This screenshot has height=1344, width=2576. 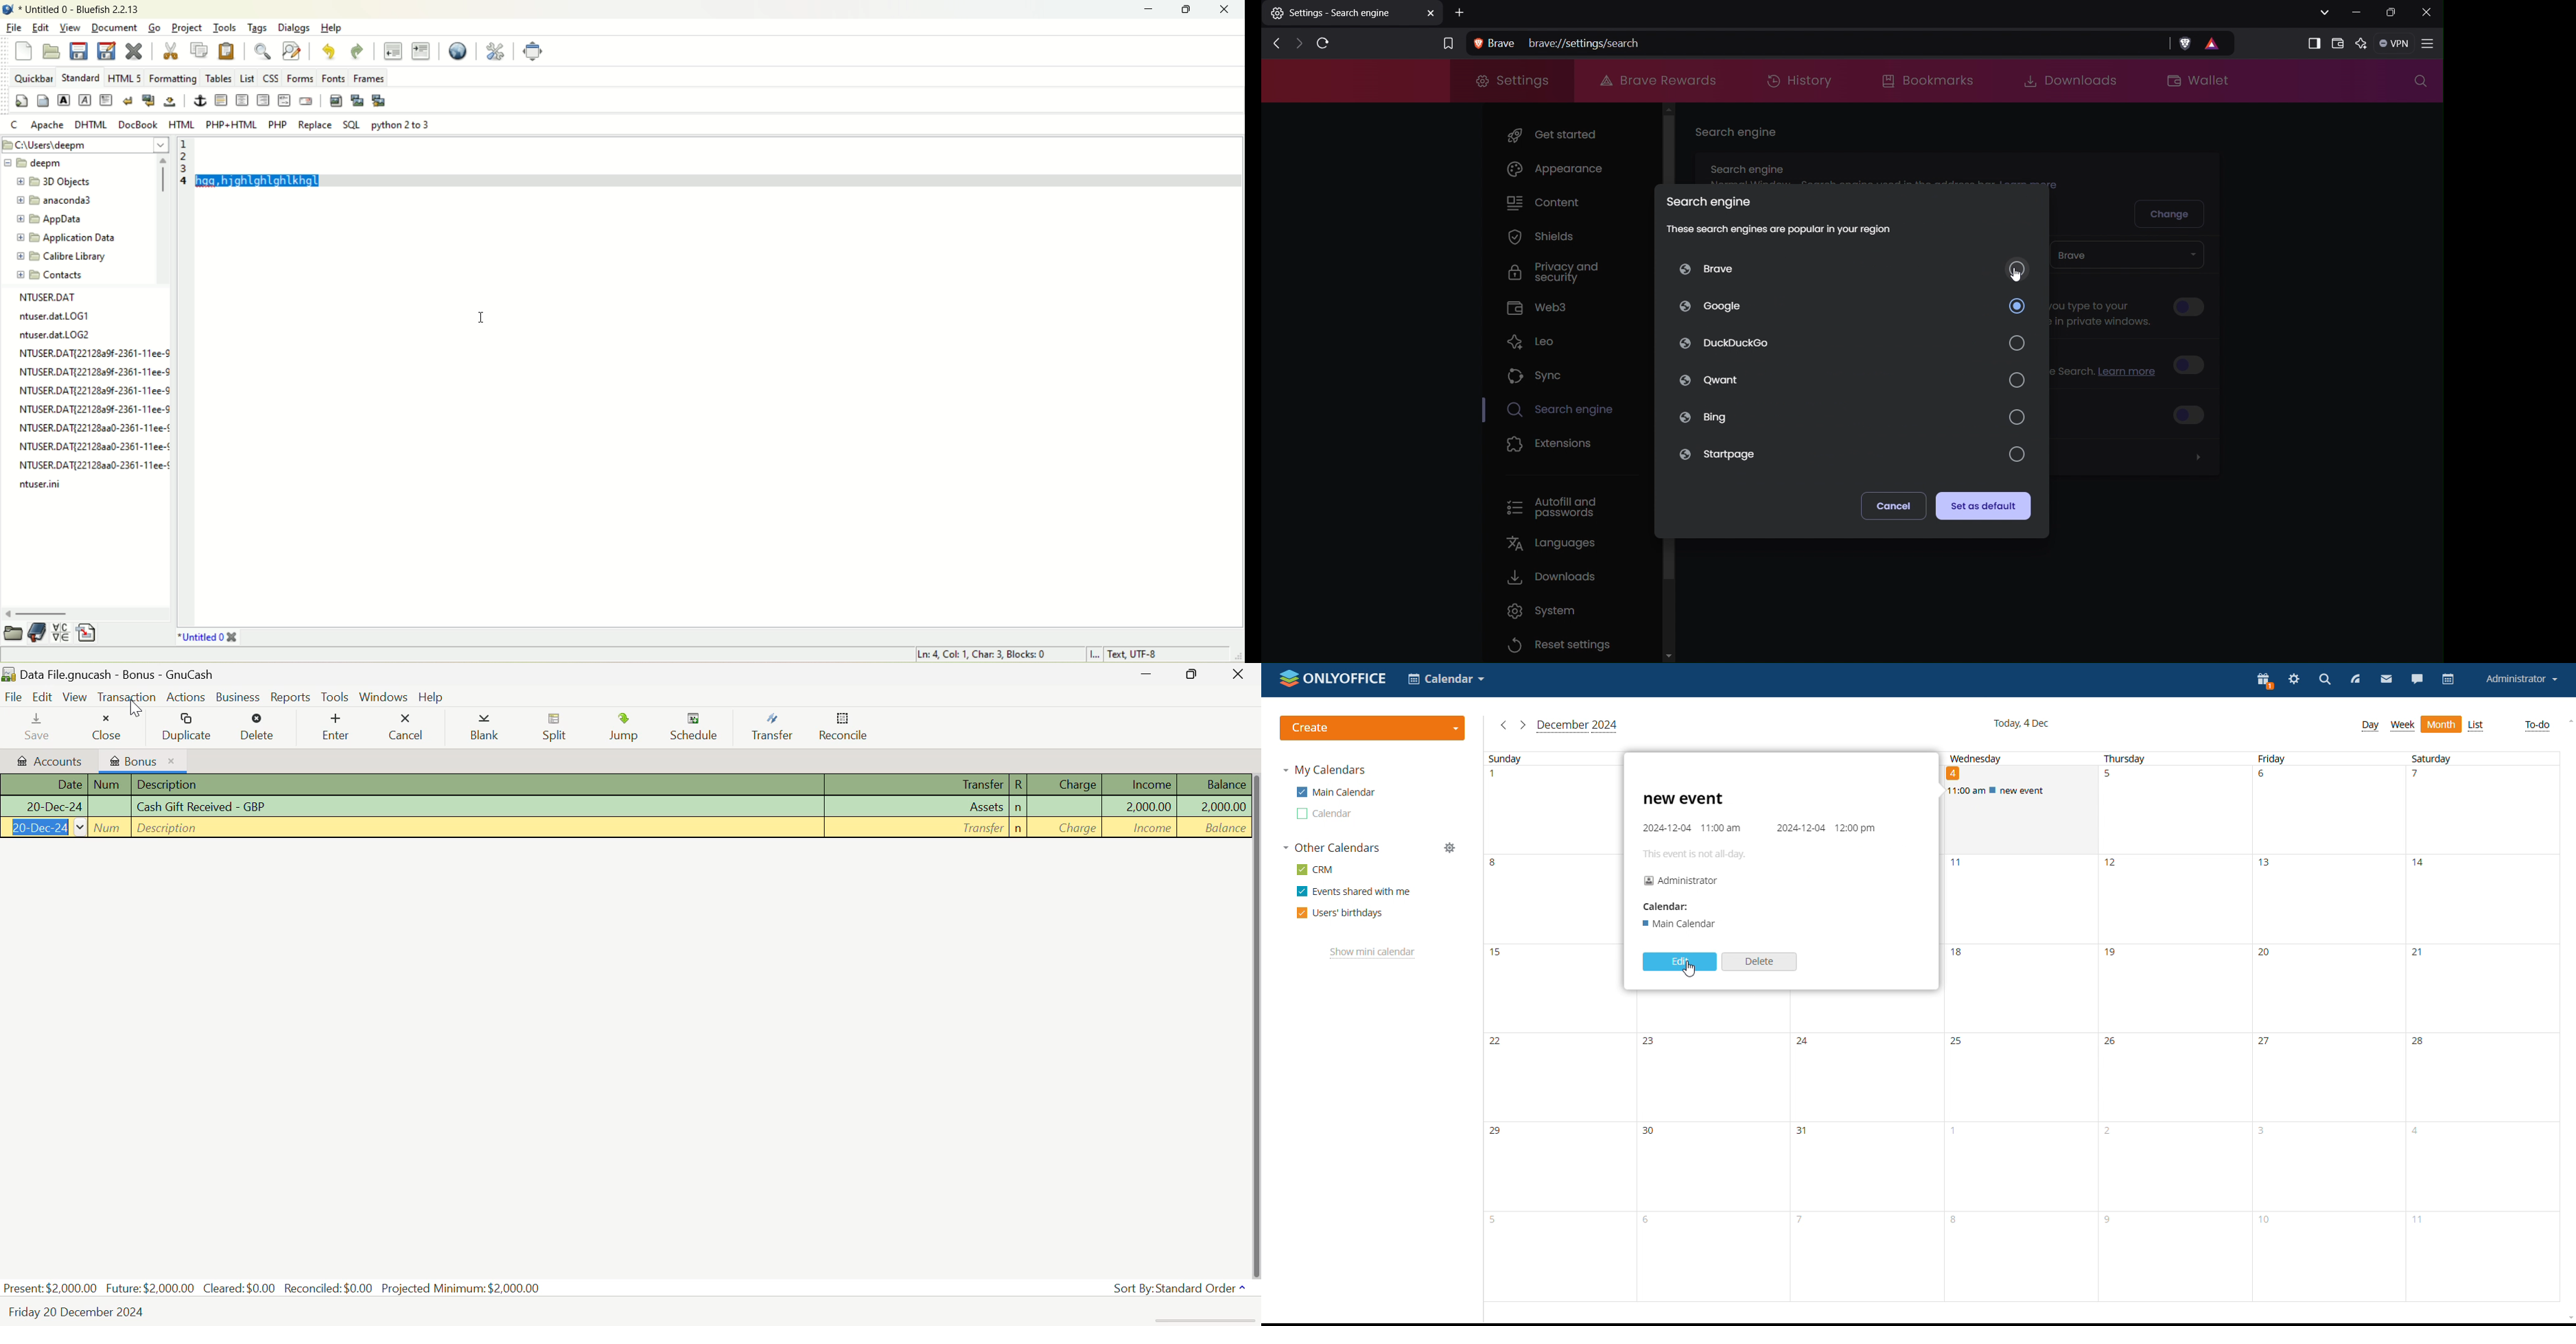 I want to click on break, so click(x=127, y=100).